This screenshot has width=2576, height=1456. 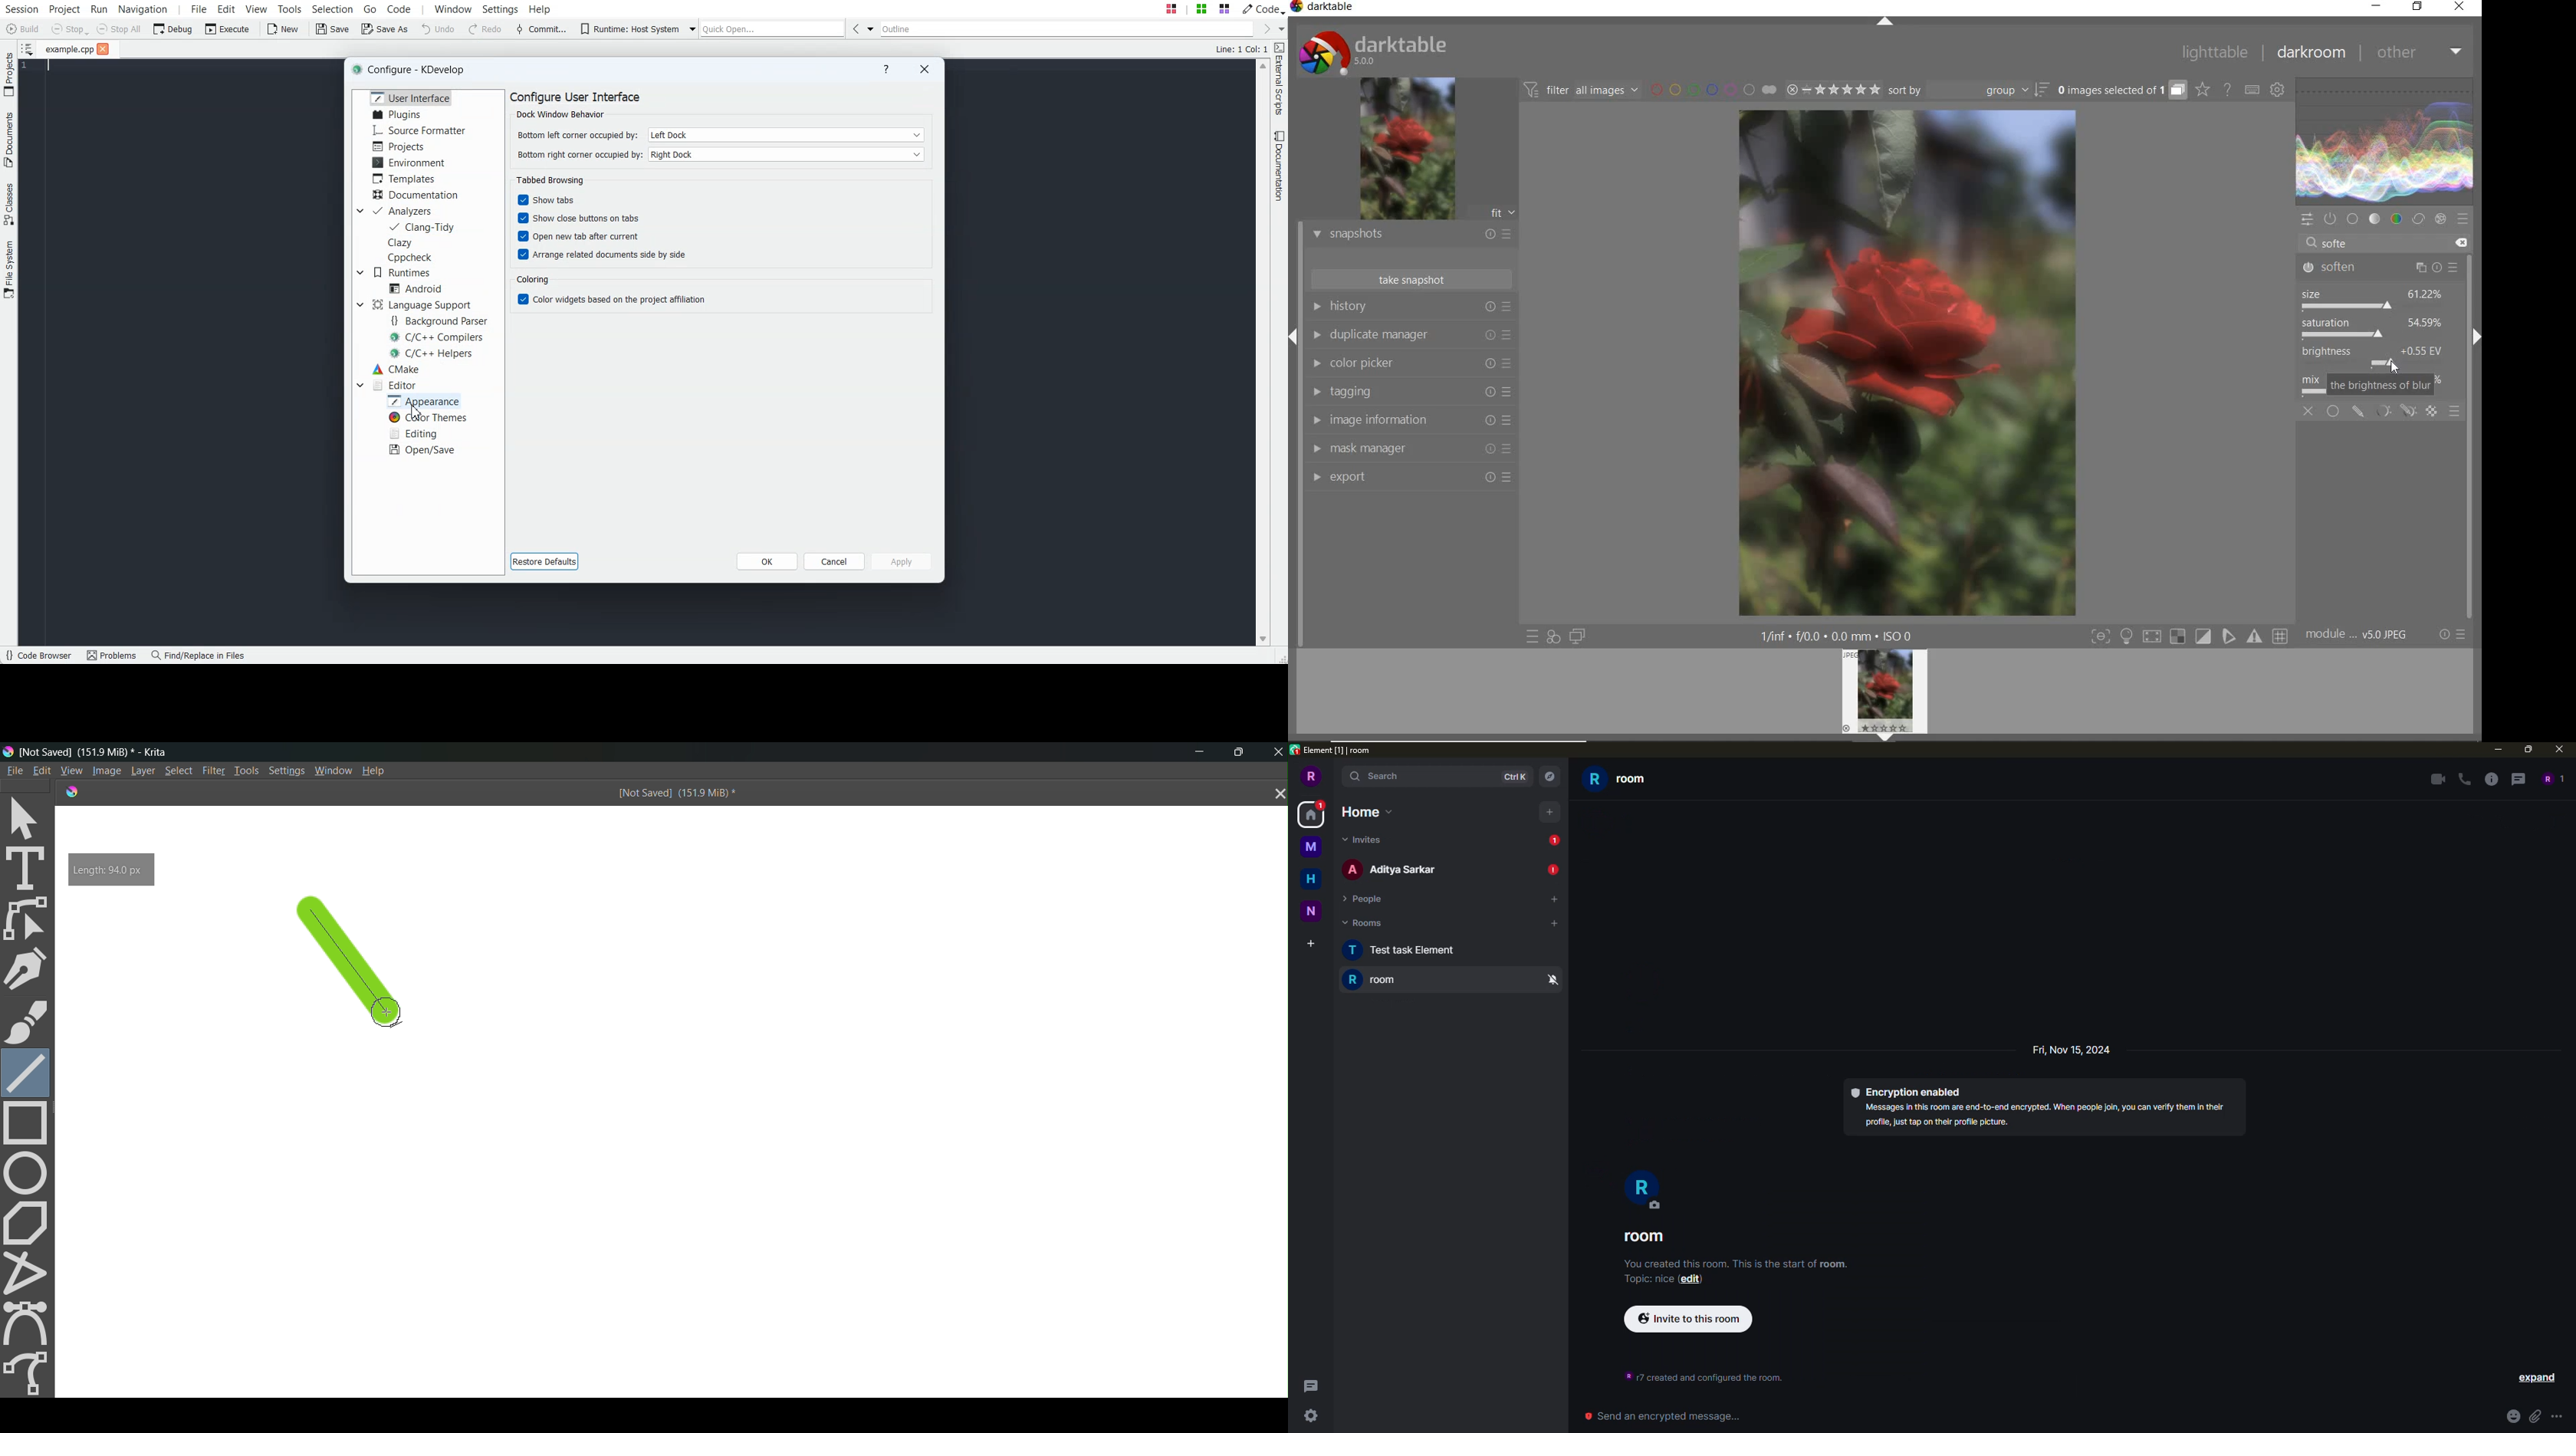 What do you see at coordinates (70, 770) in the screenshot?
I see `View` at bounding box center [70, 770].